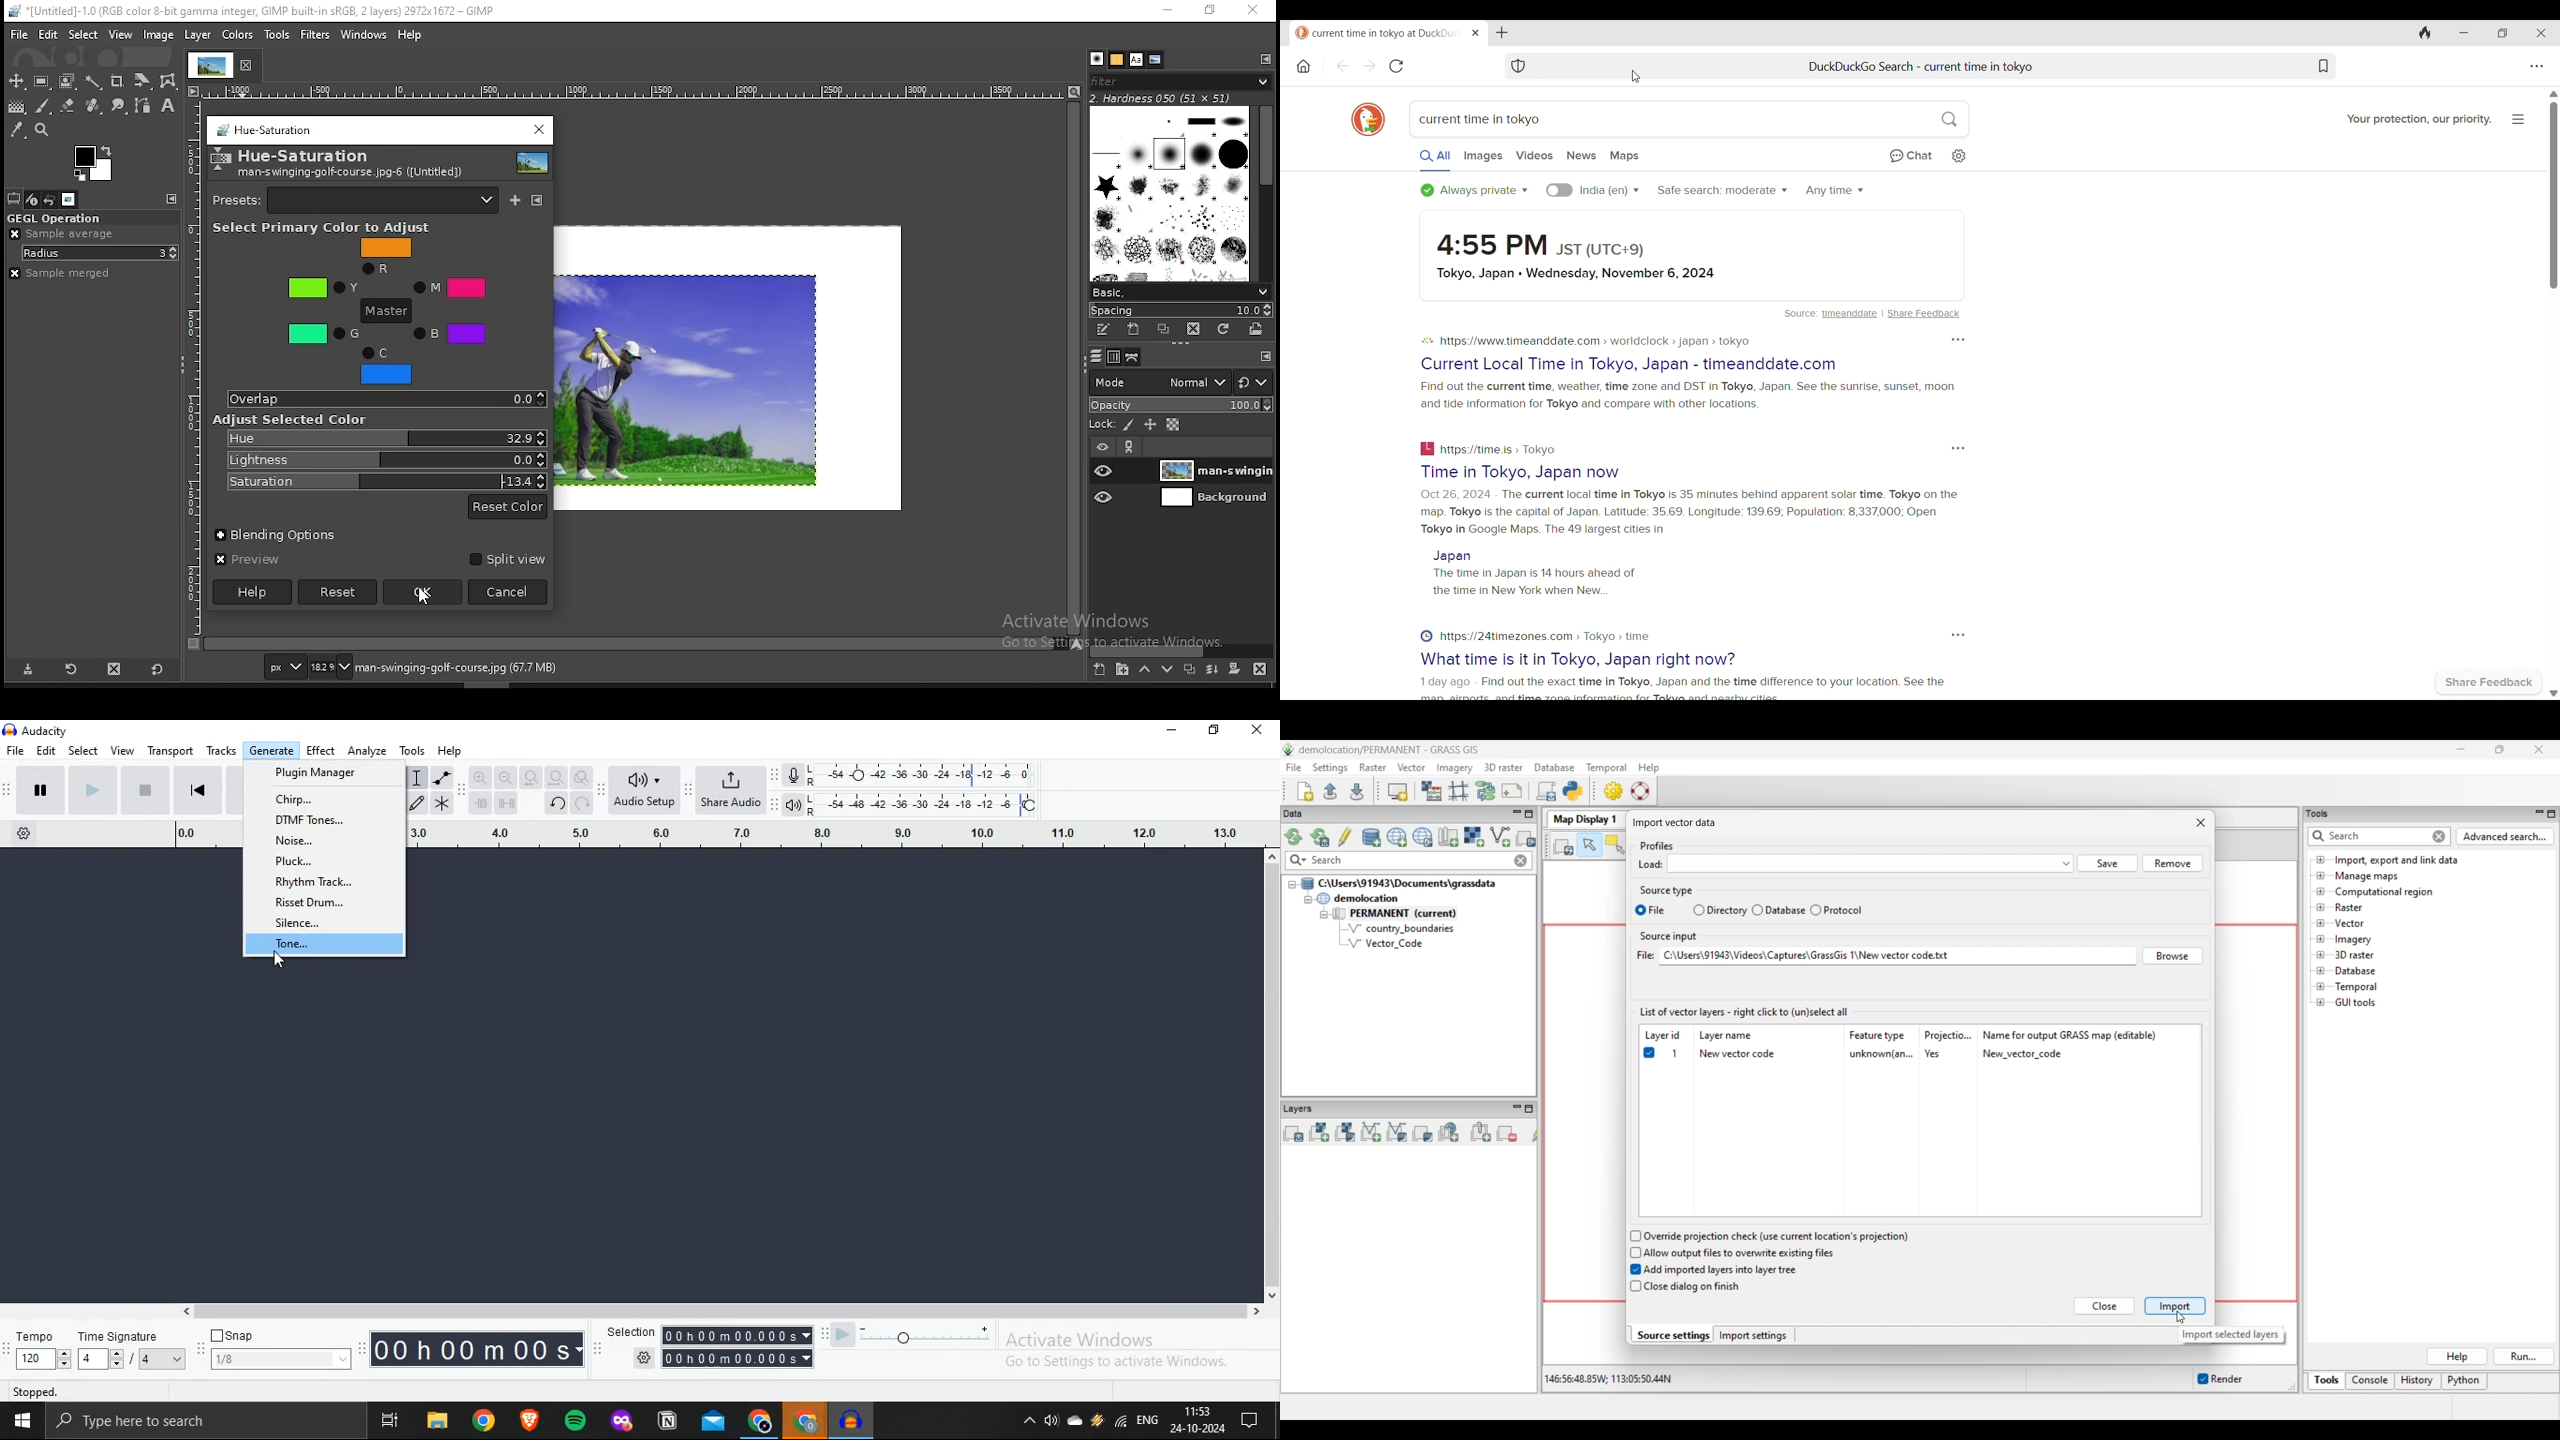 The image size is (2576, 1456). I want to click on Search maps, so click(1624, 156).